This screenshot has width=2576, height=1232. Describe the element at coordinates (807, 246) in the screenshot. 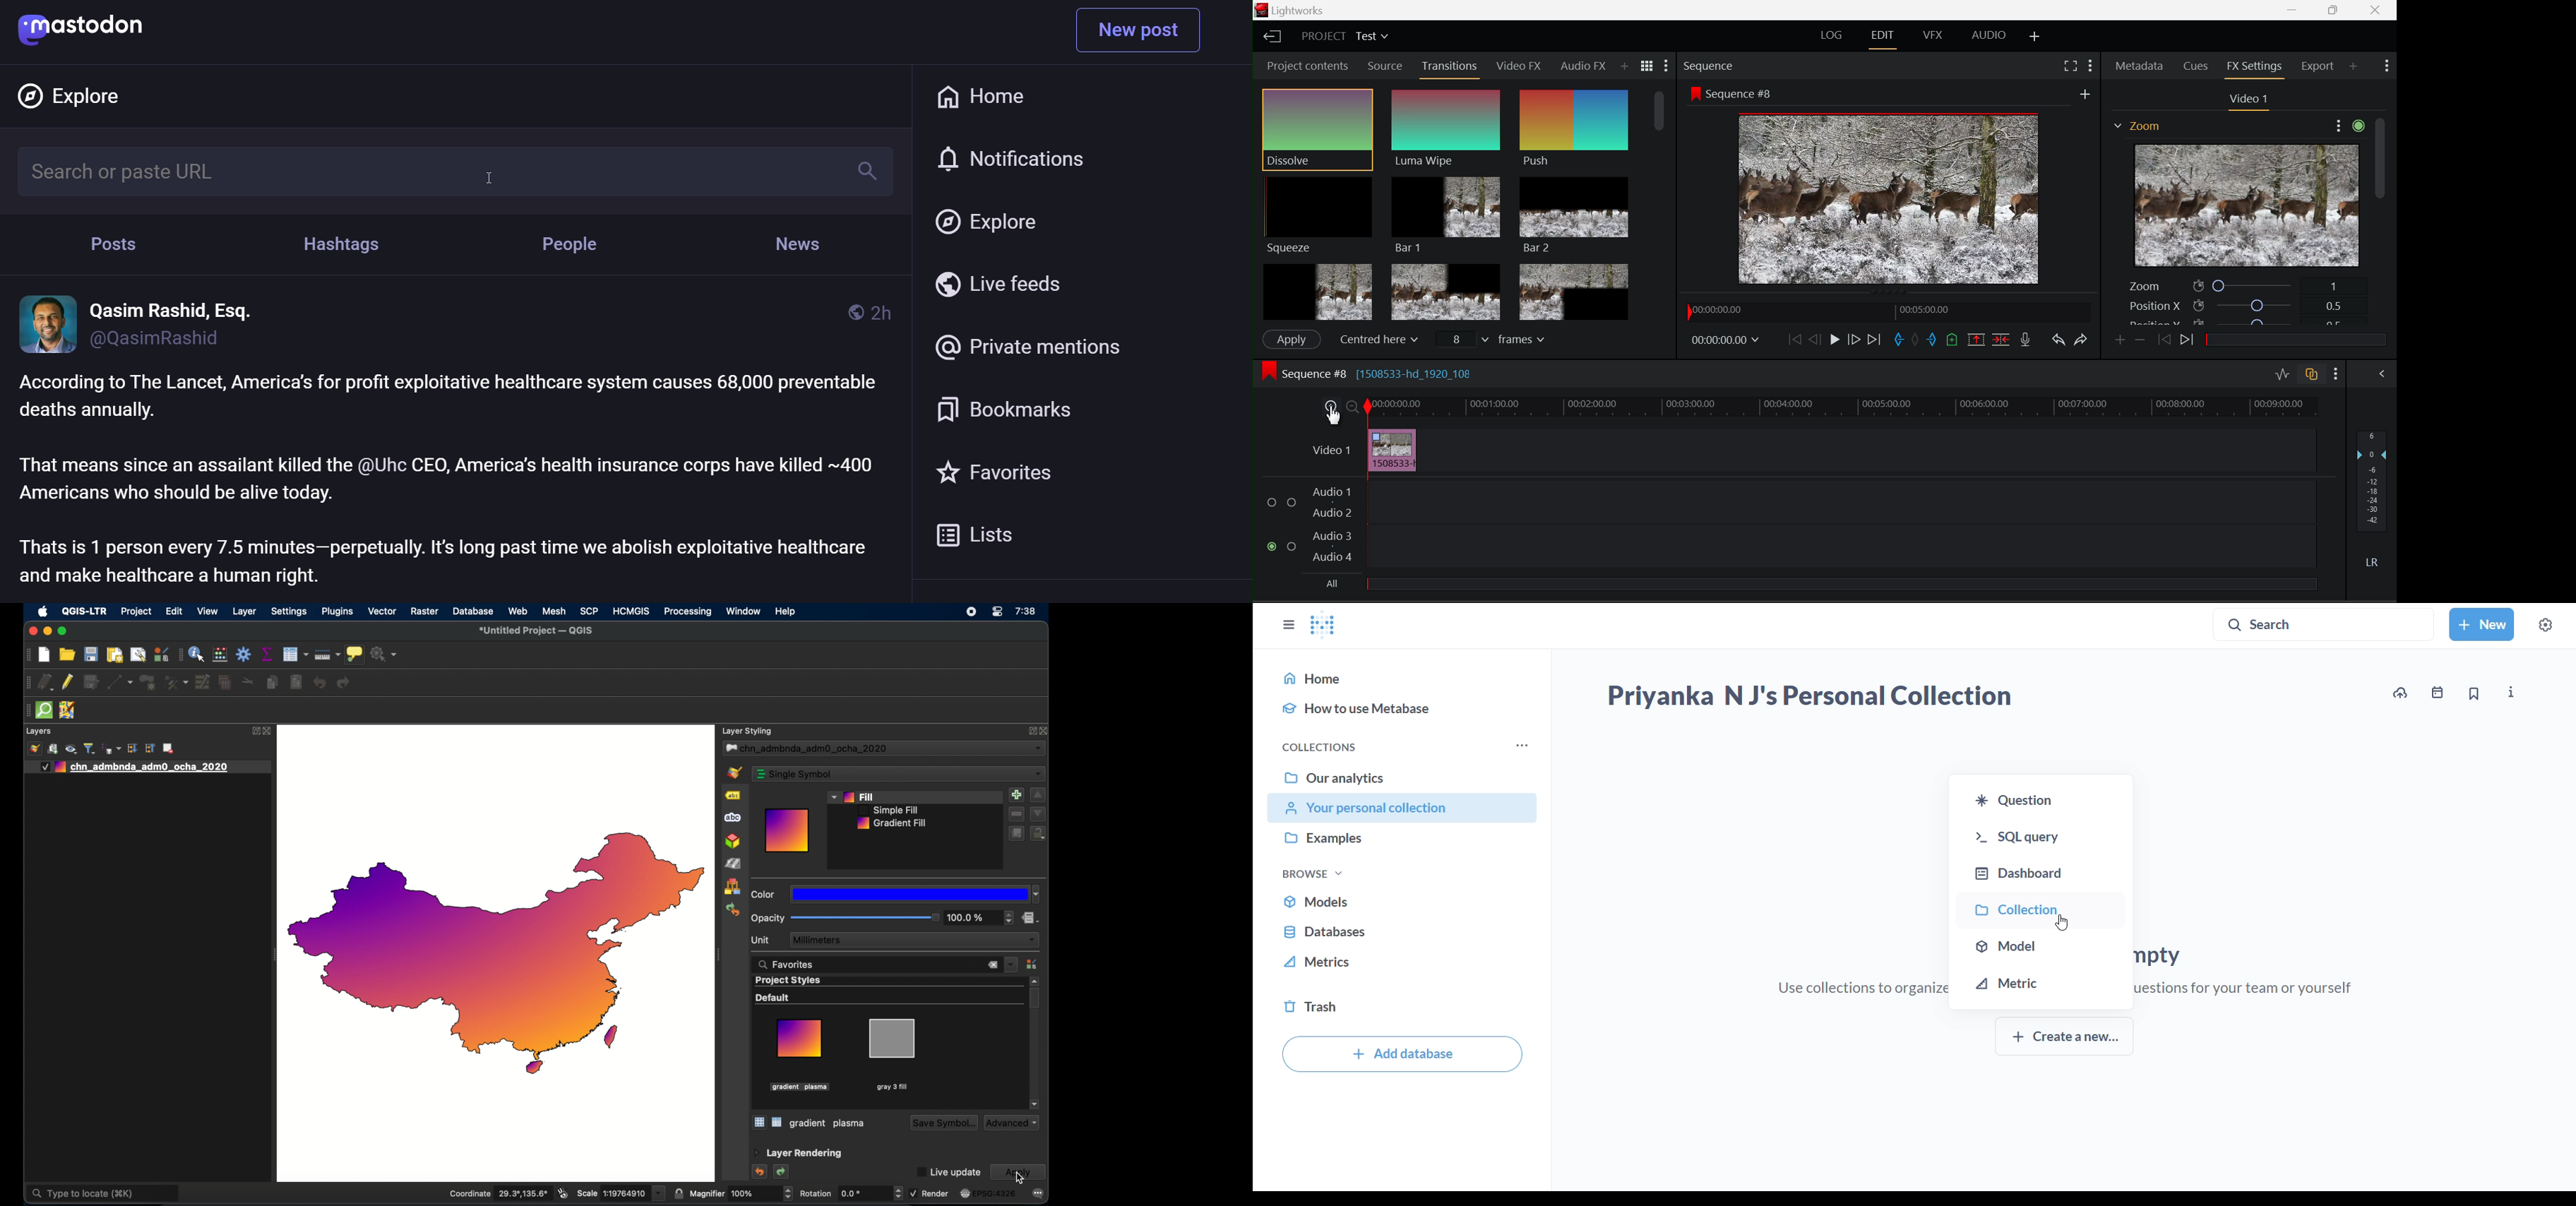

I see `news` at that location.